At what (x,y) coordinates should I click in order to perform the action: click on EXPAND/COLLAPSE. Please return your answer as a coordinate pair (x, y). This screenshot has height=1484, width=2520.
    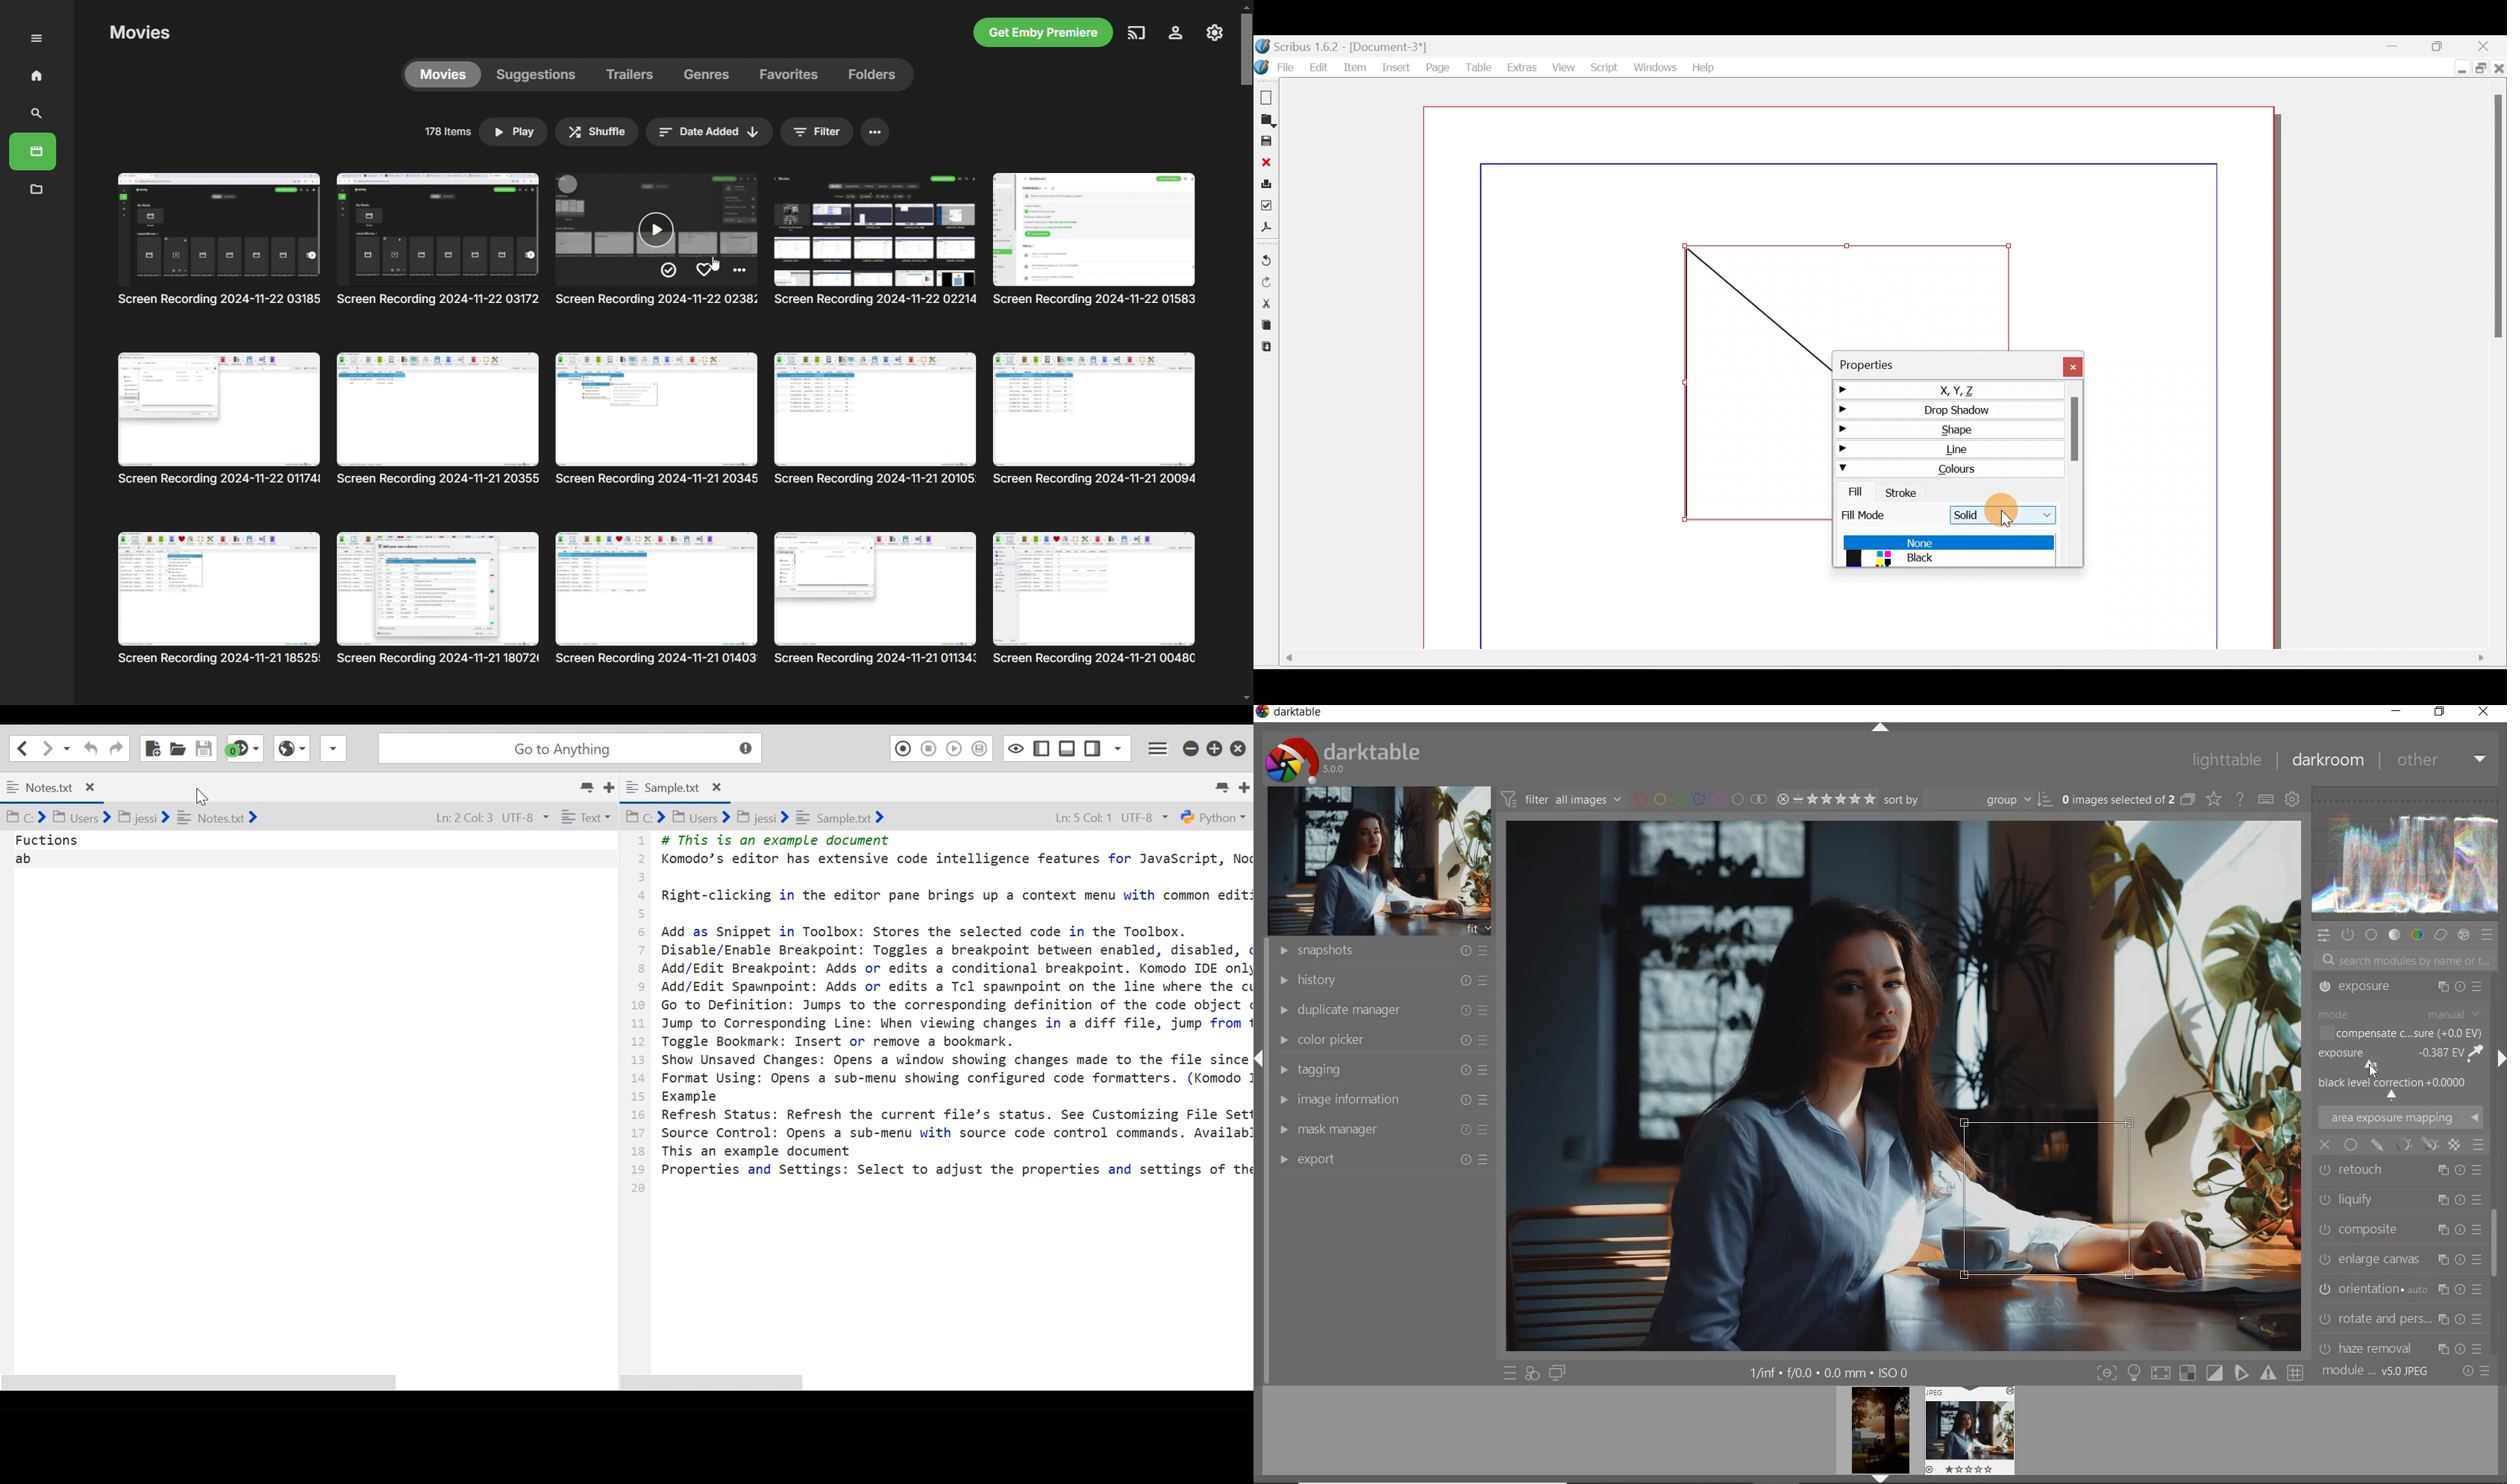
    Looking at the image, I should click on (2500, 1059).